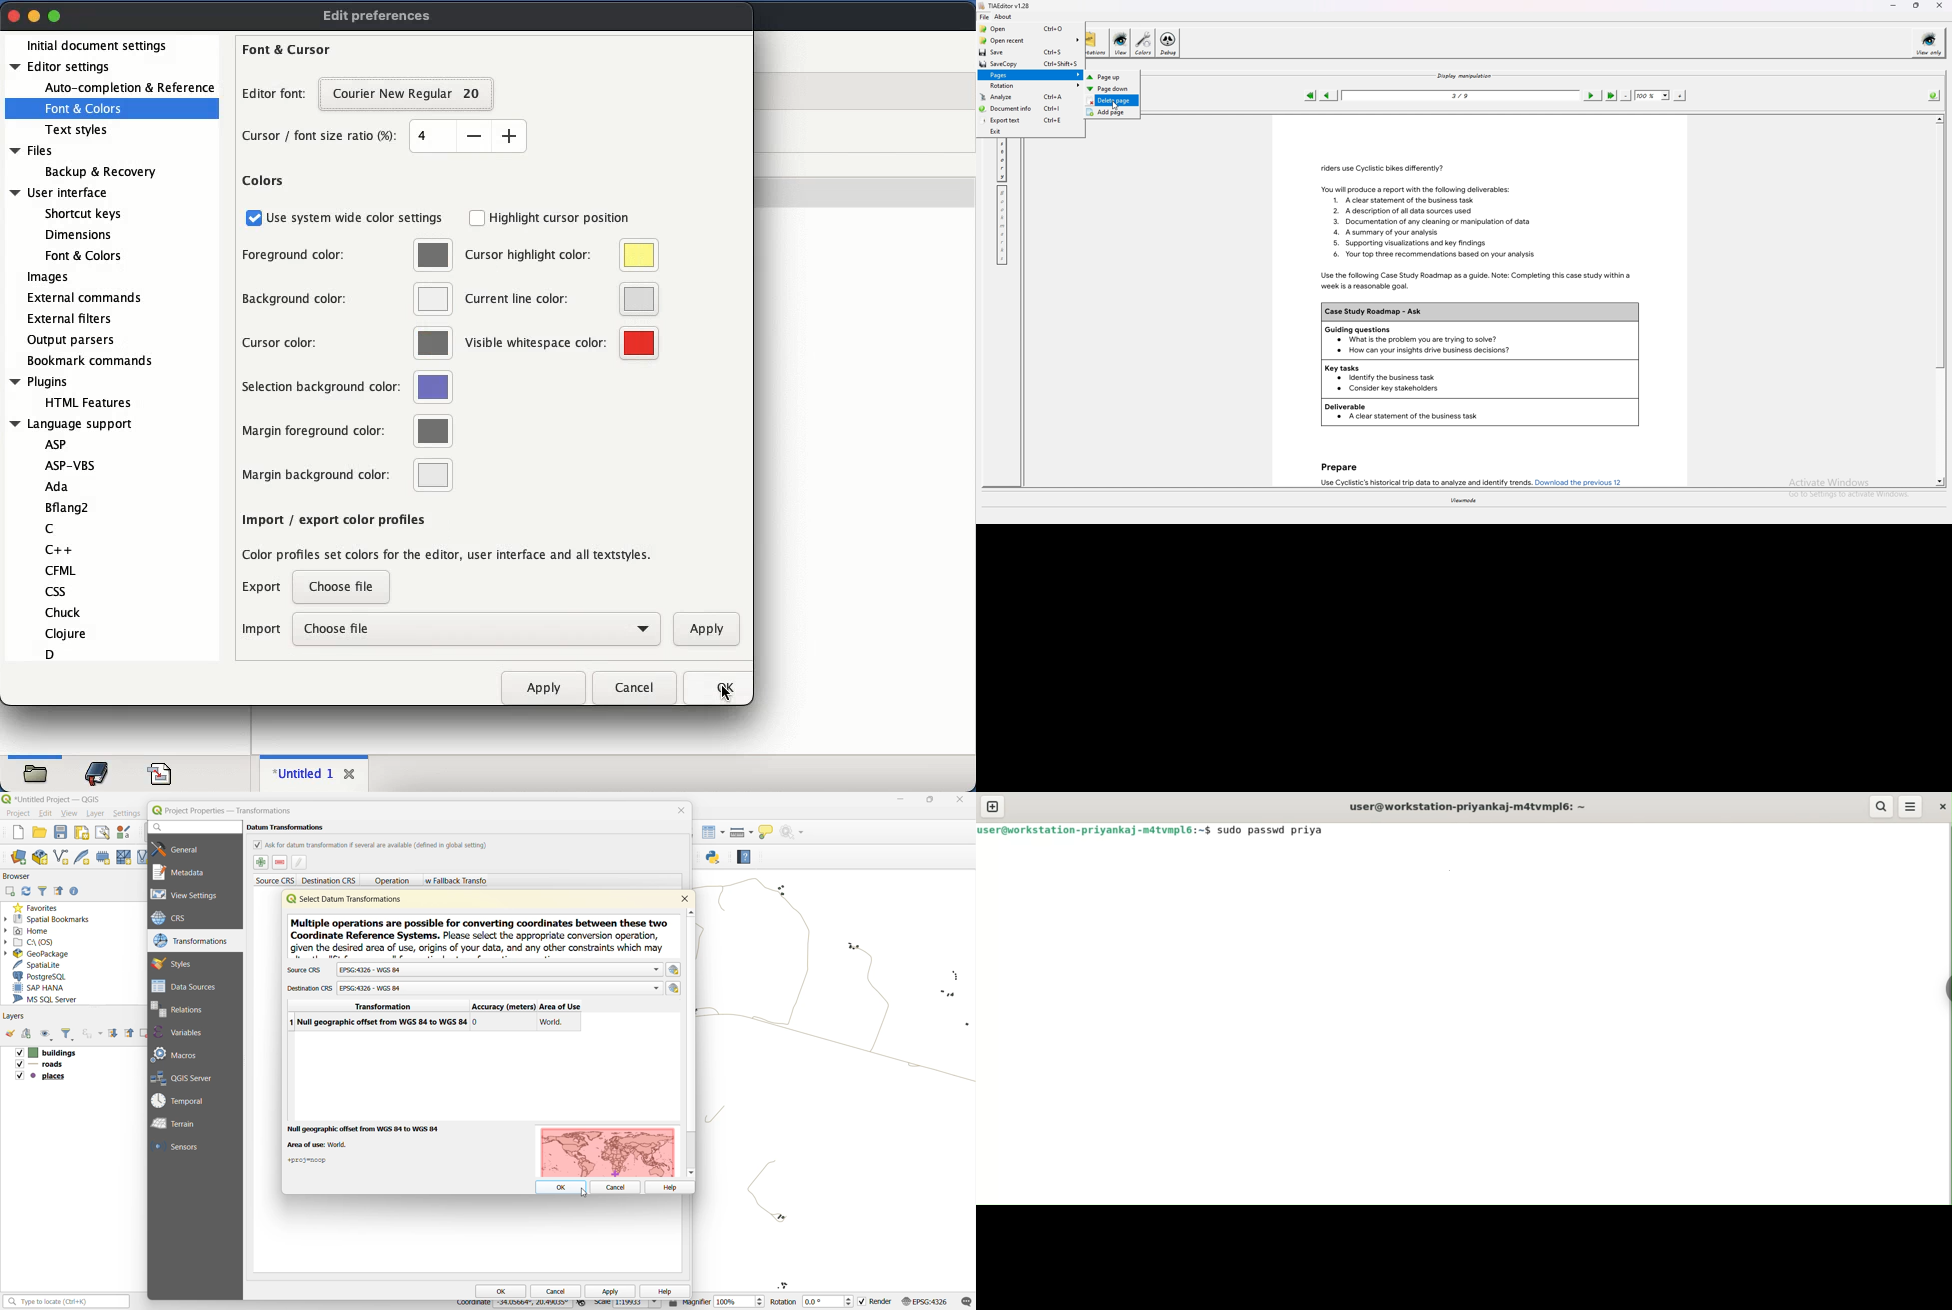 The height and width of the screenshot is (1316, 1960). I want to click on text styles, so click(79, 129).